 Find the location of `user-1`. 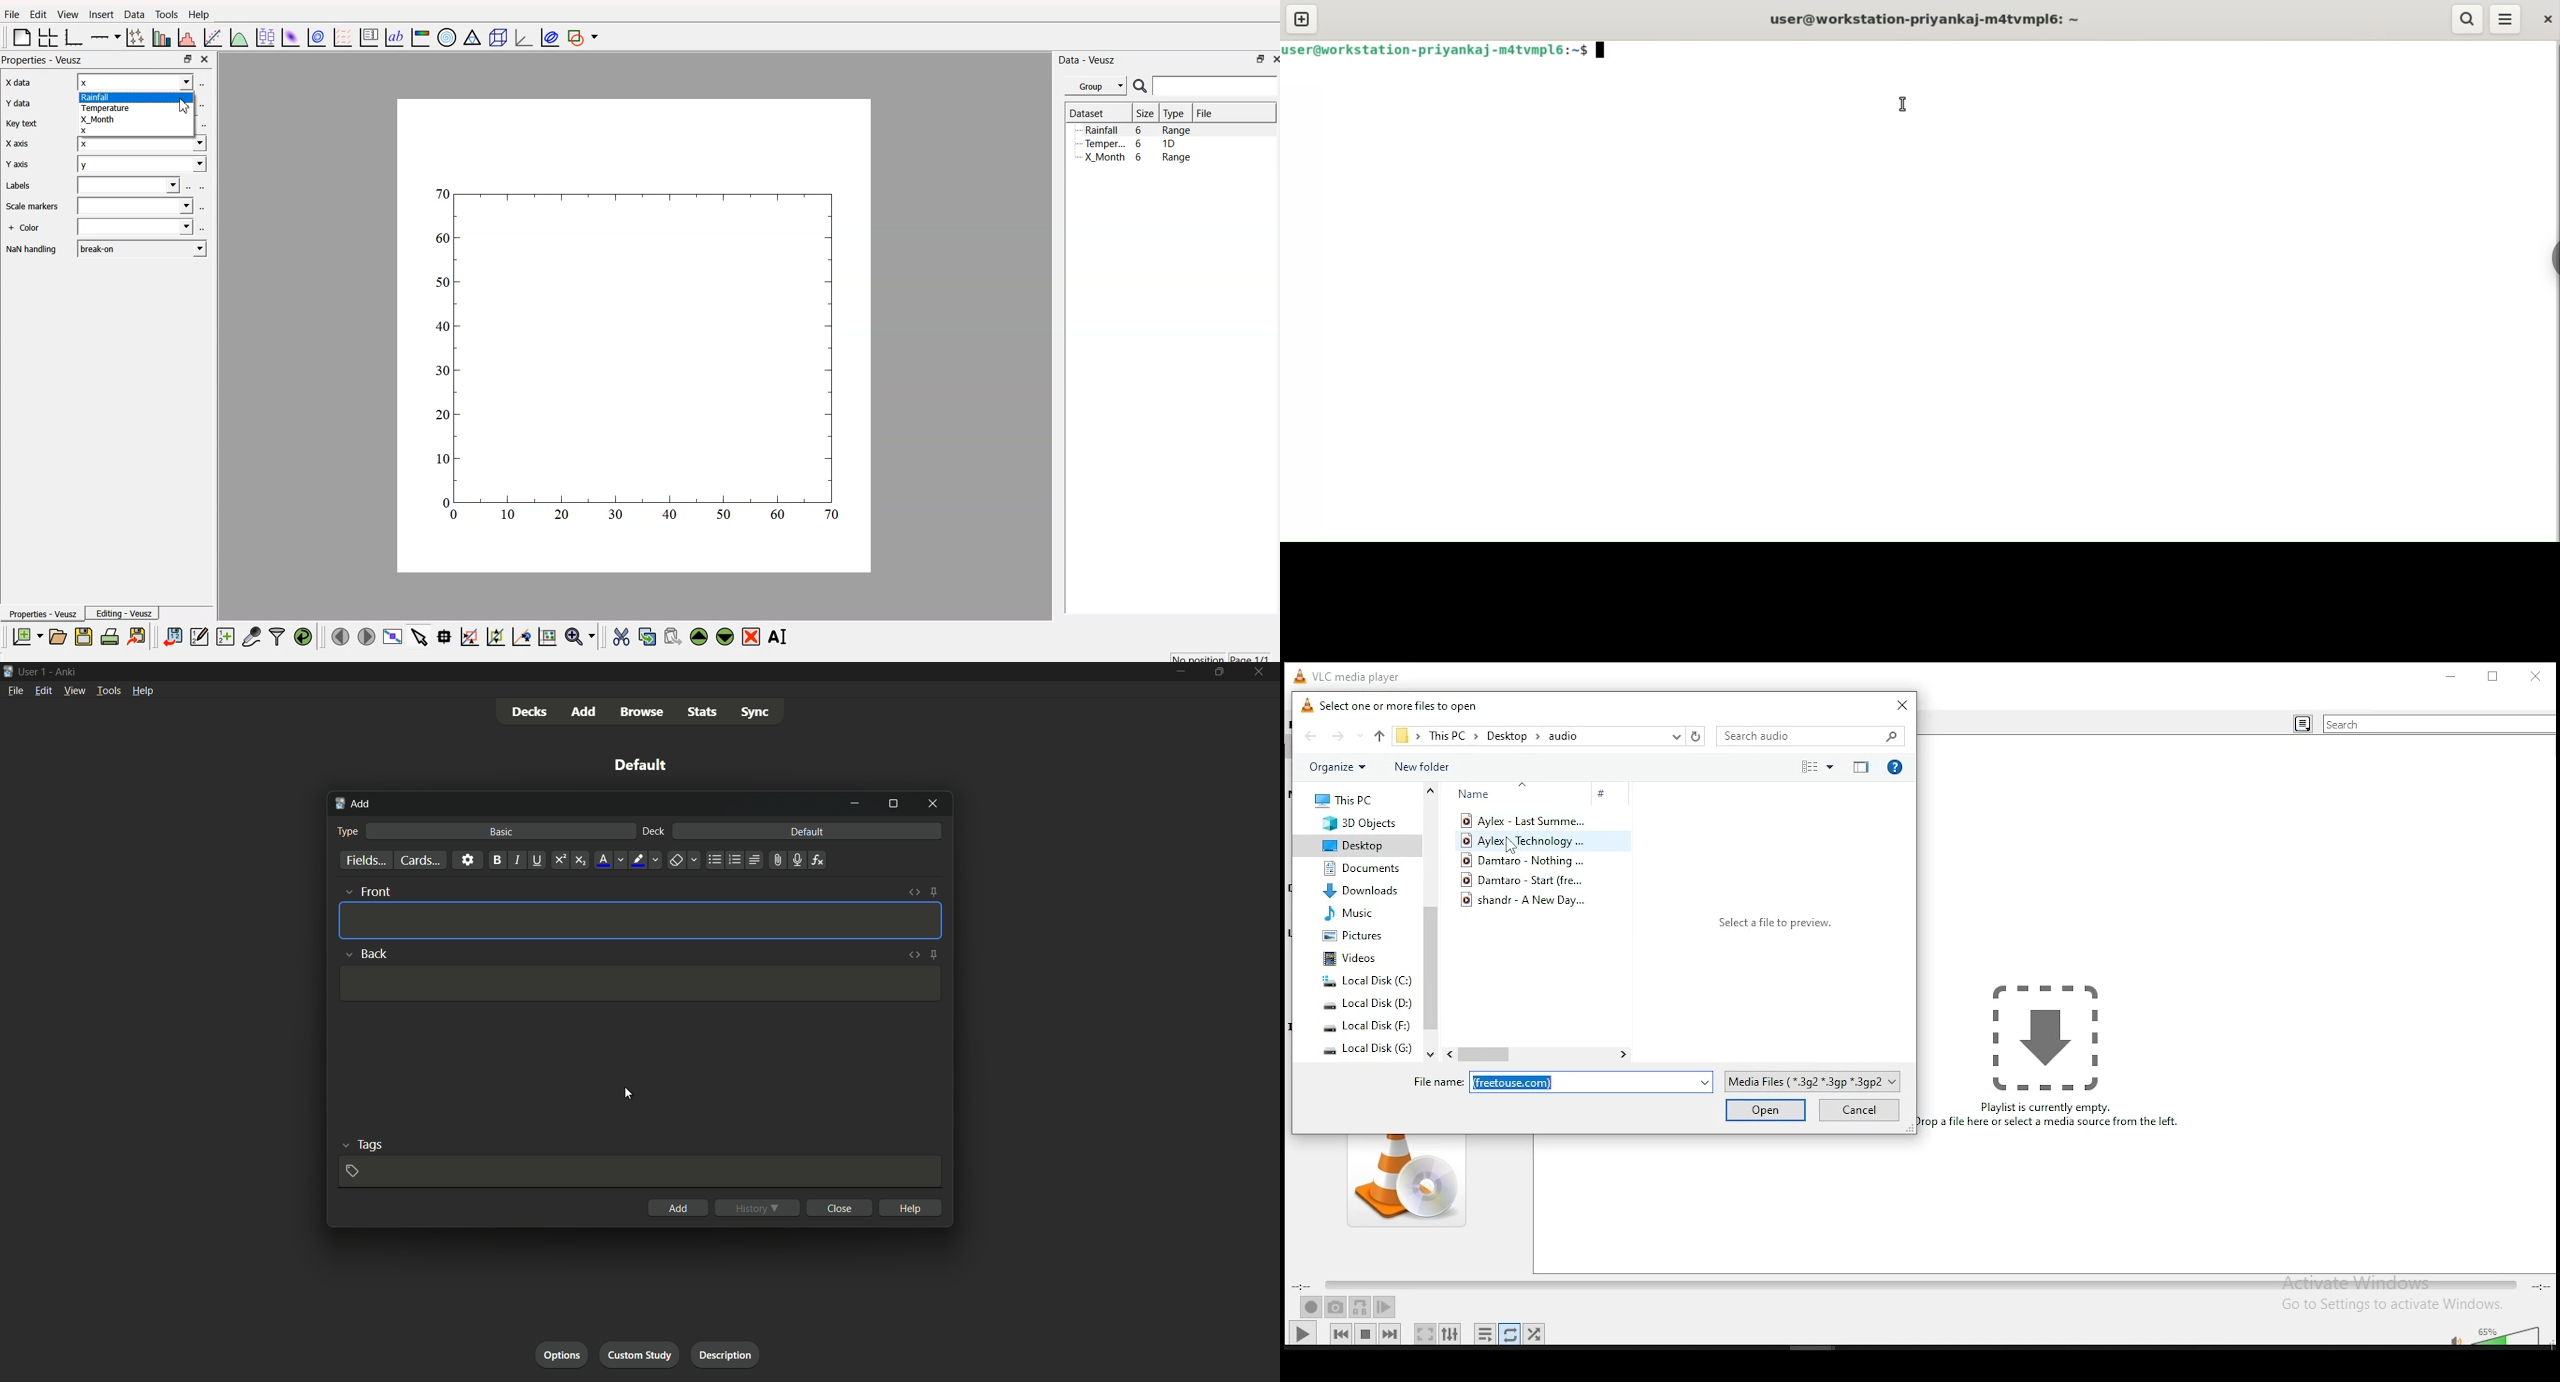

user-1 is located at coordinates (33, 670).